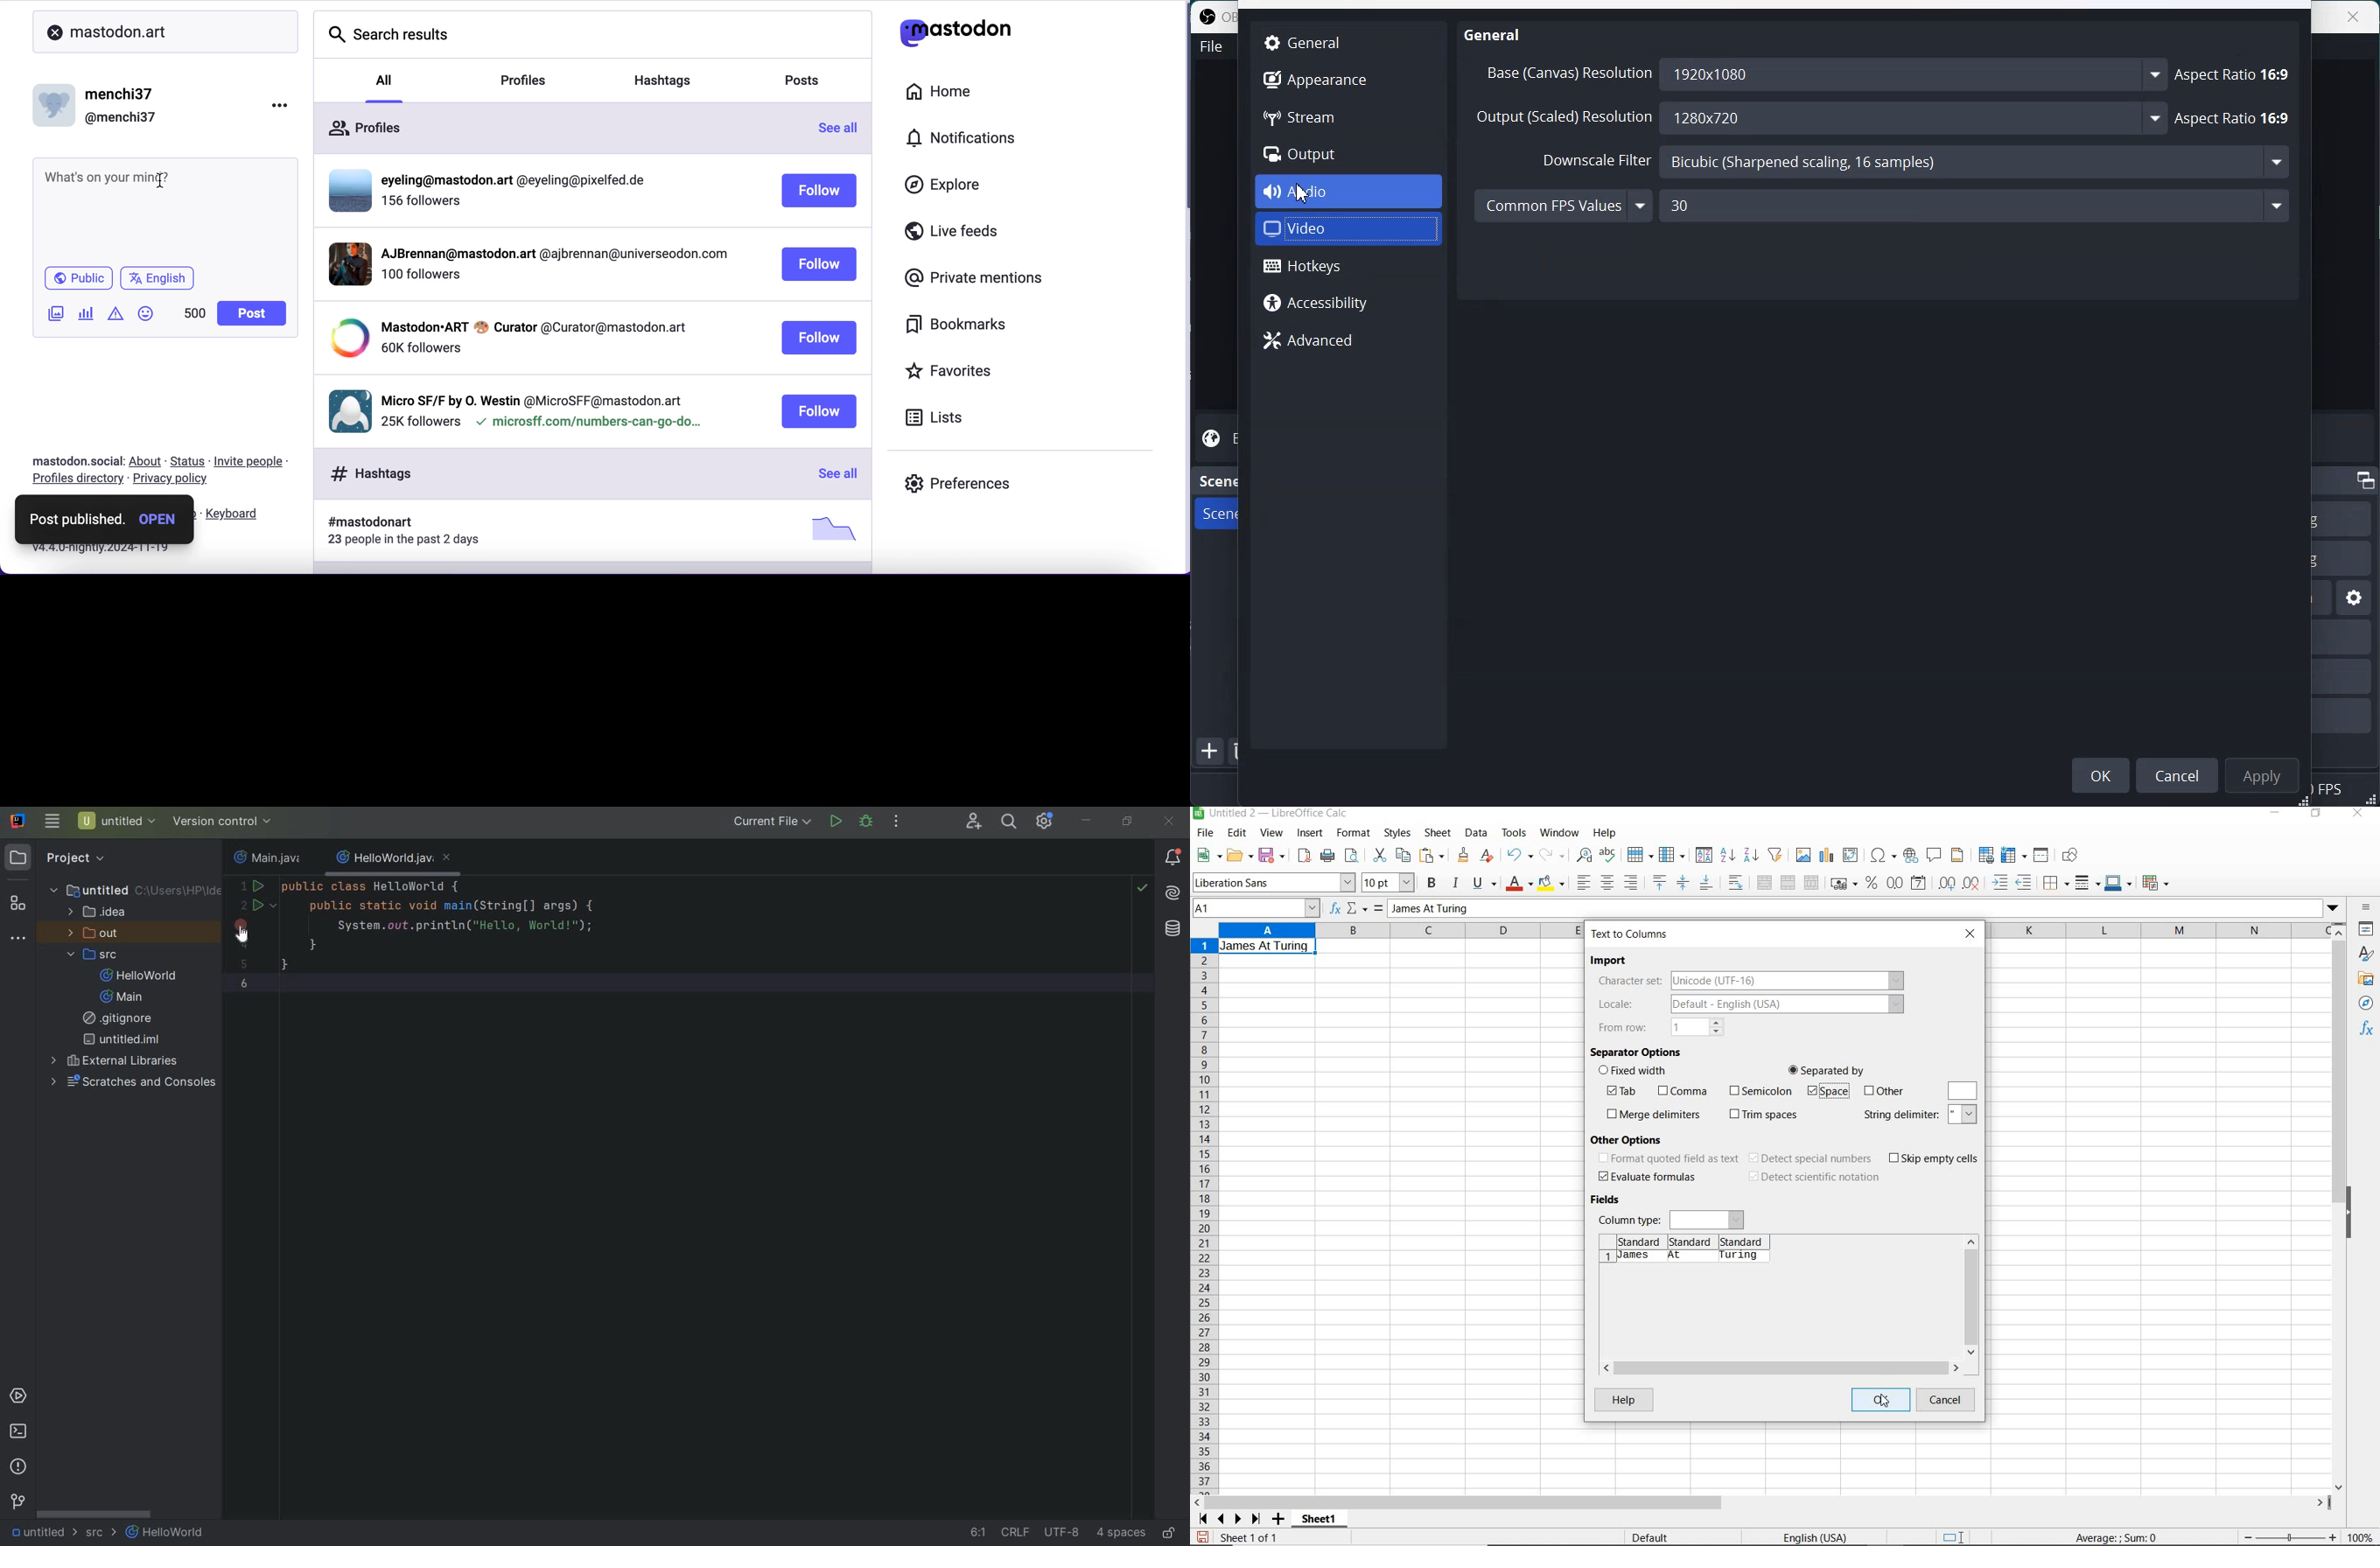  I want to click on Base (canvas) resolution, so click(1565, 75).